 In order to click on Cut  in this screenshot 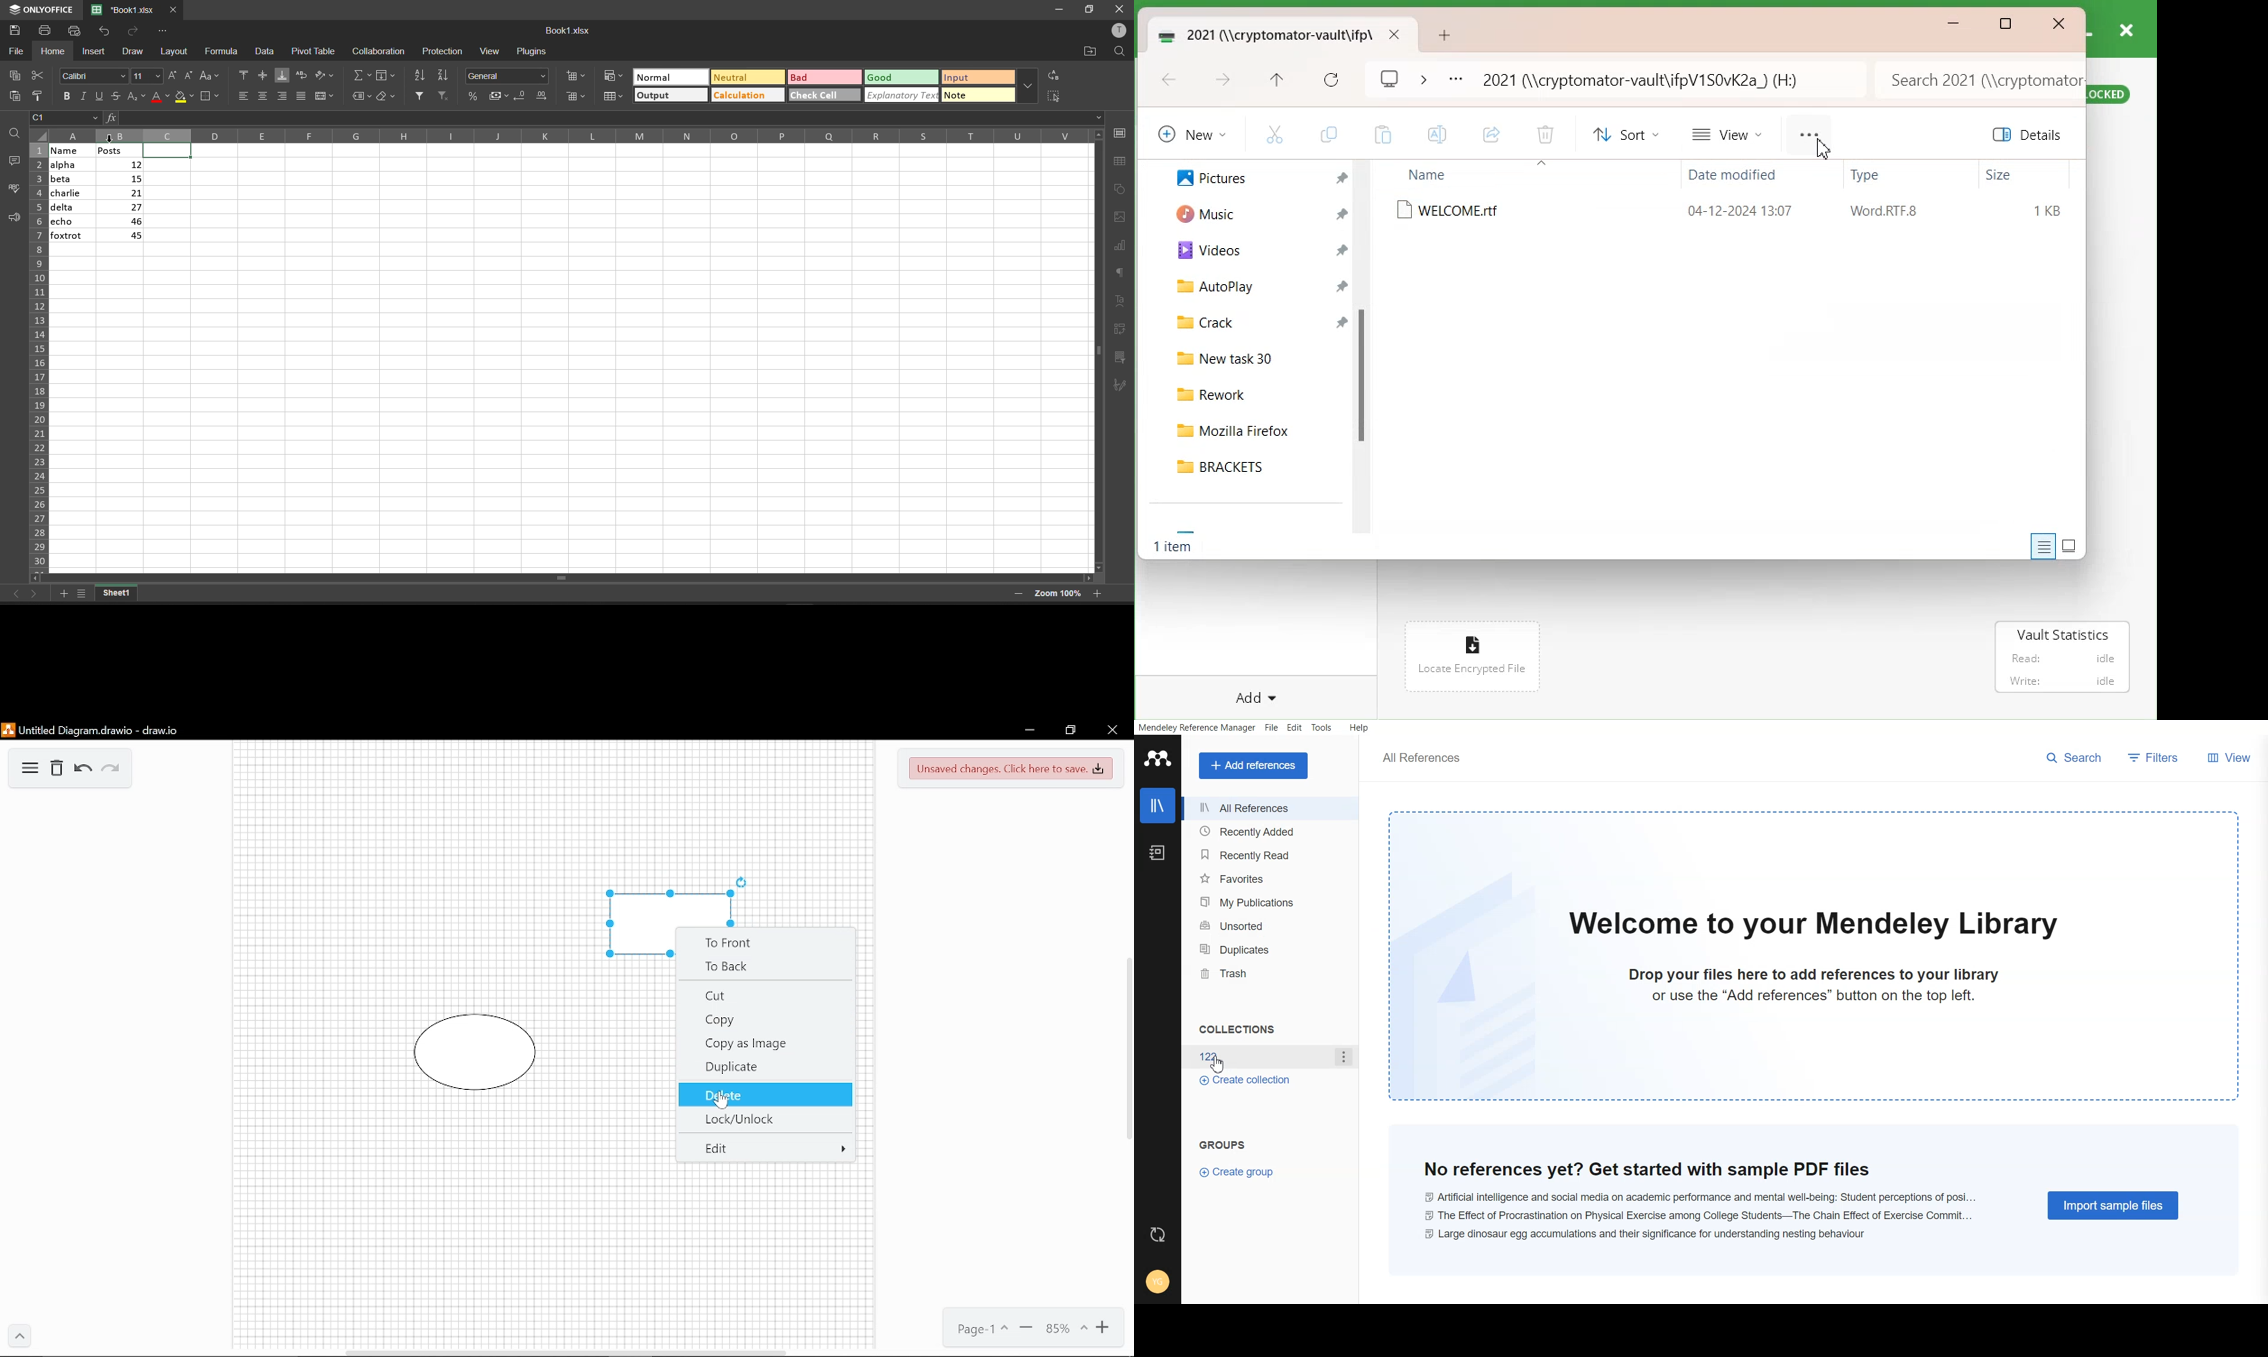, I will do `click(764, 996)`.